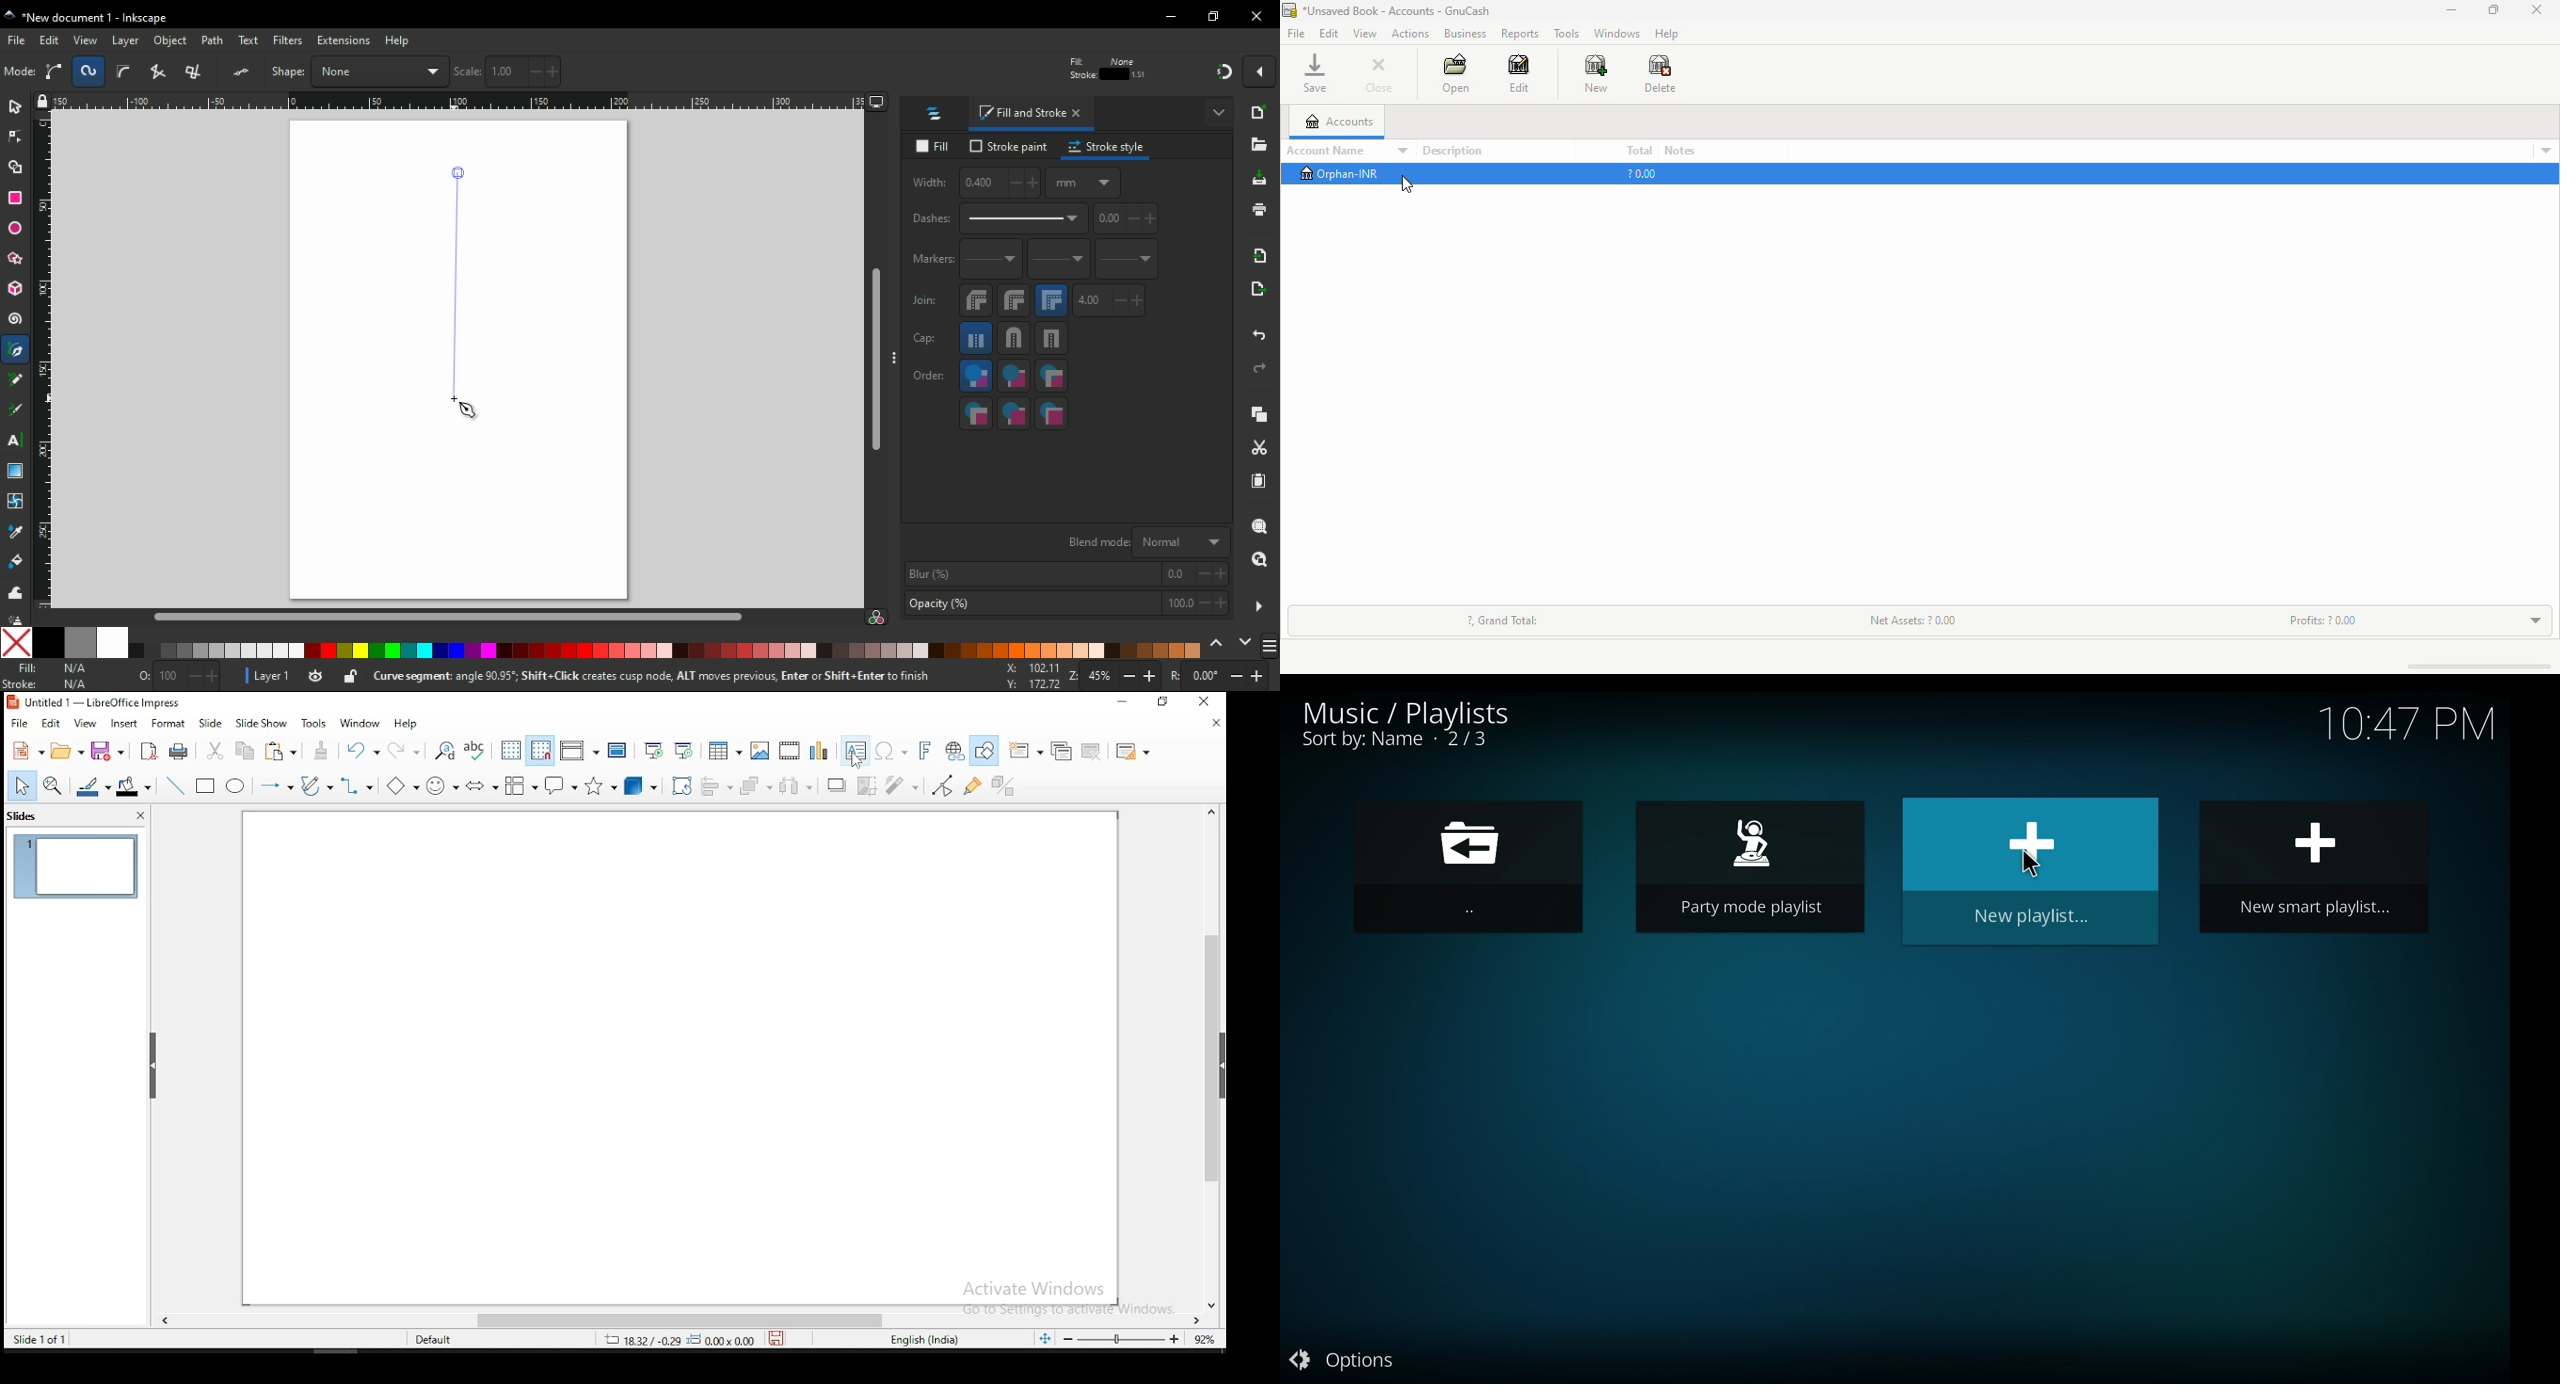 The width and height of the screenshot is (2576, 1400). Describe the element at coordinates (726, 748) in the screenshot. I see `table` at that location.